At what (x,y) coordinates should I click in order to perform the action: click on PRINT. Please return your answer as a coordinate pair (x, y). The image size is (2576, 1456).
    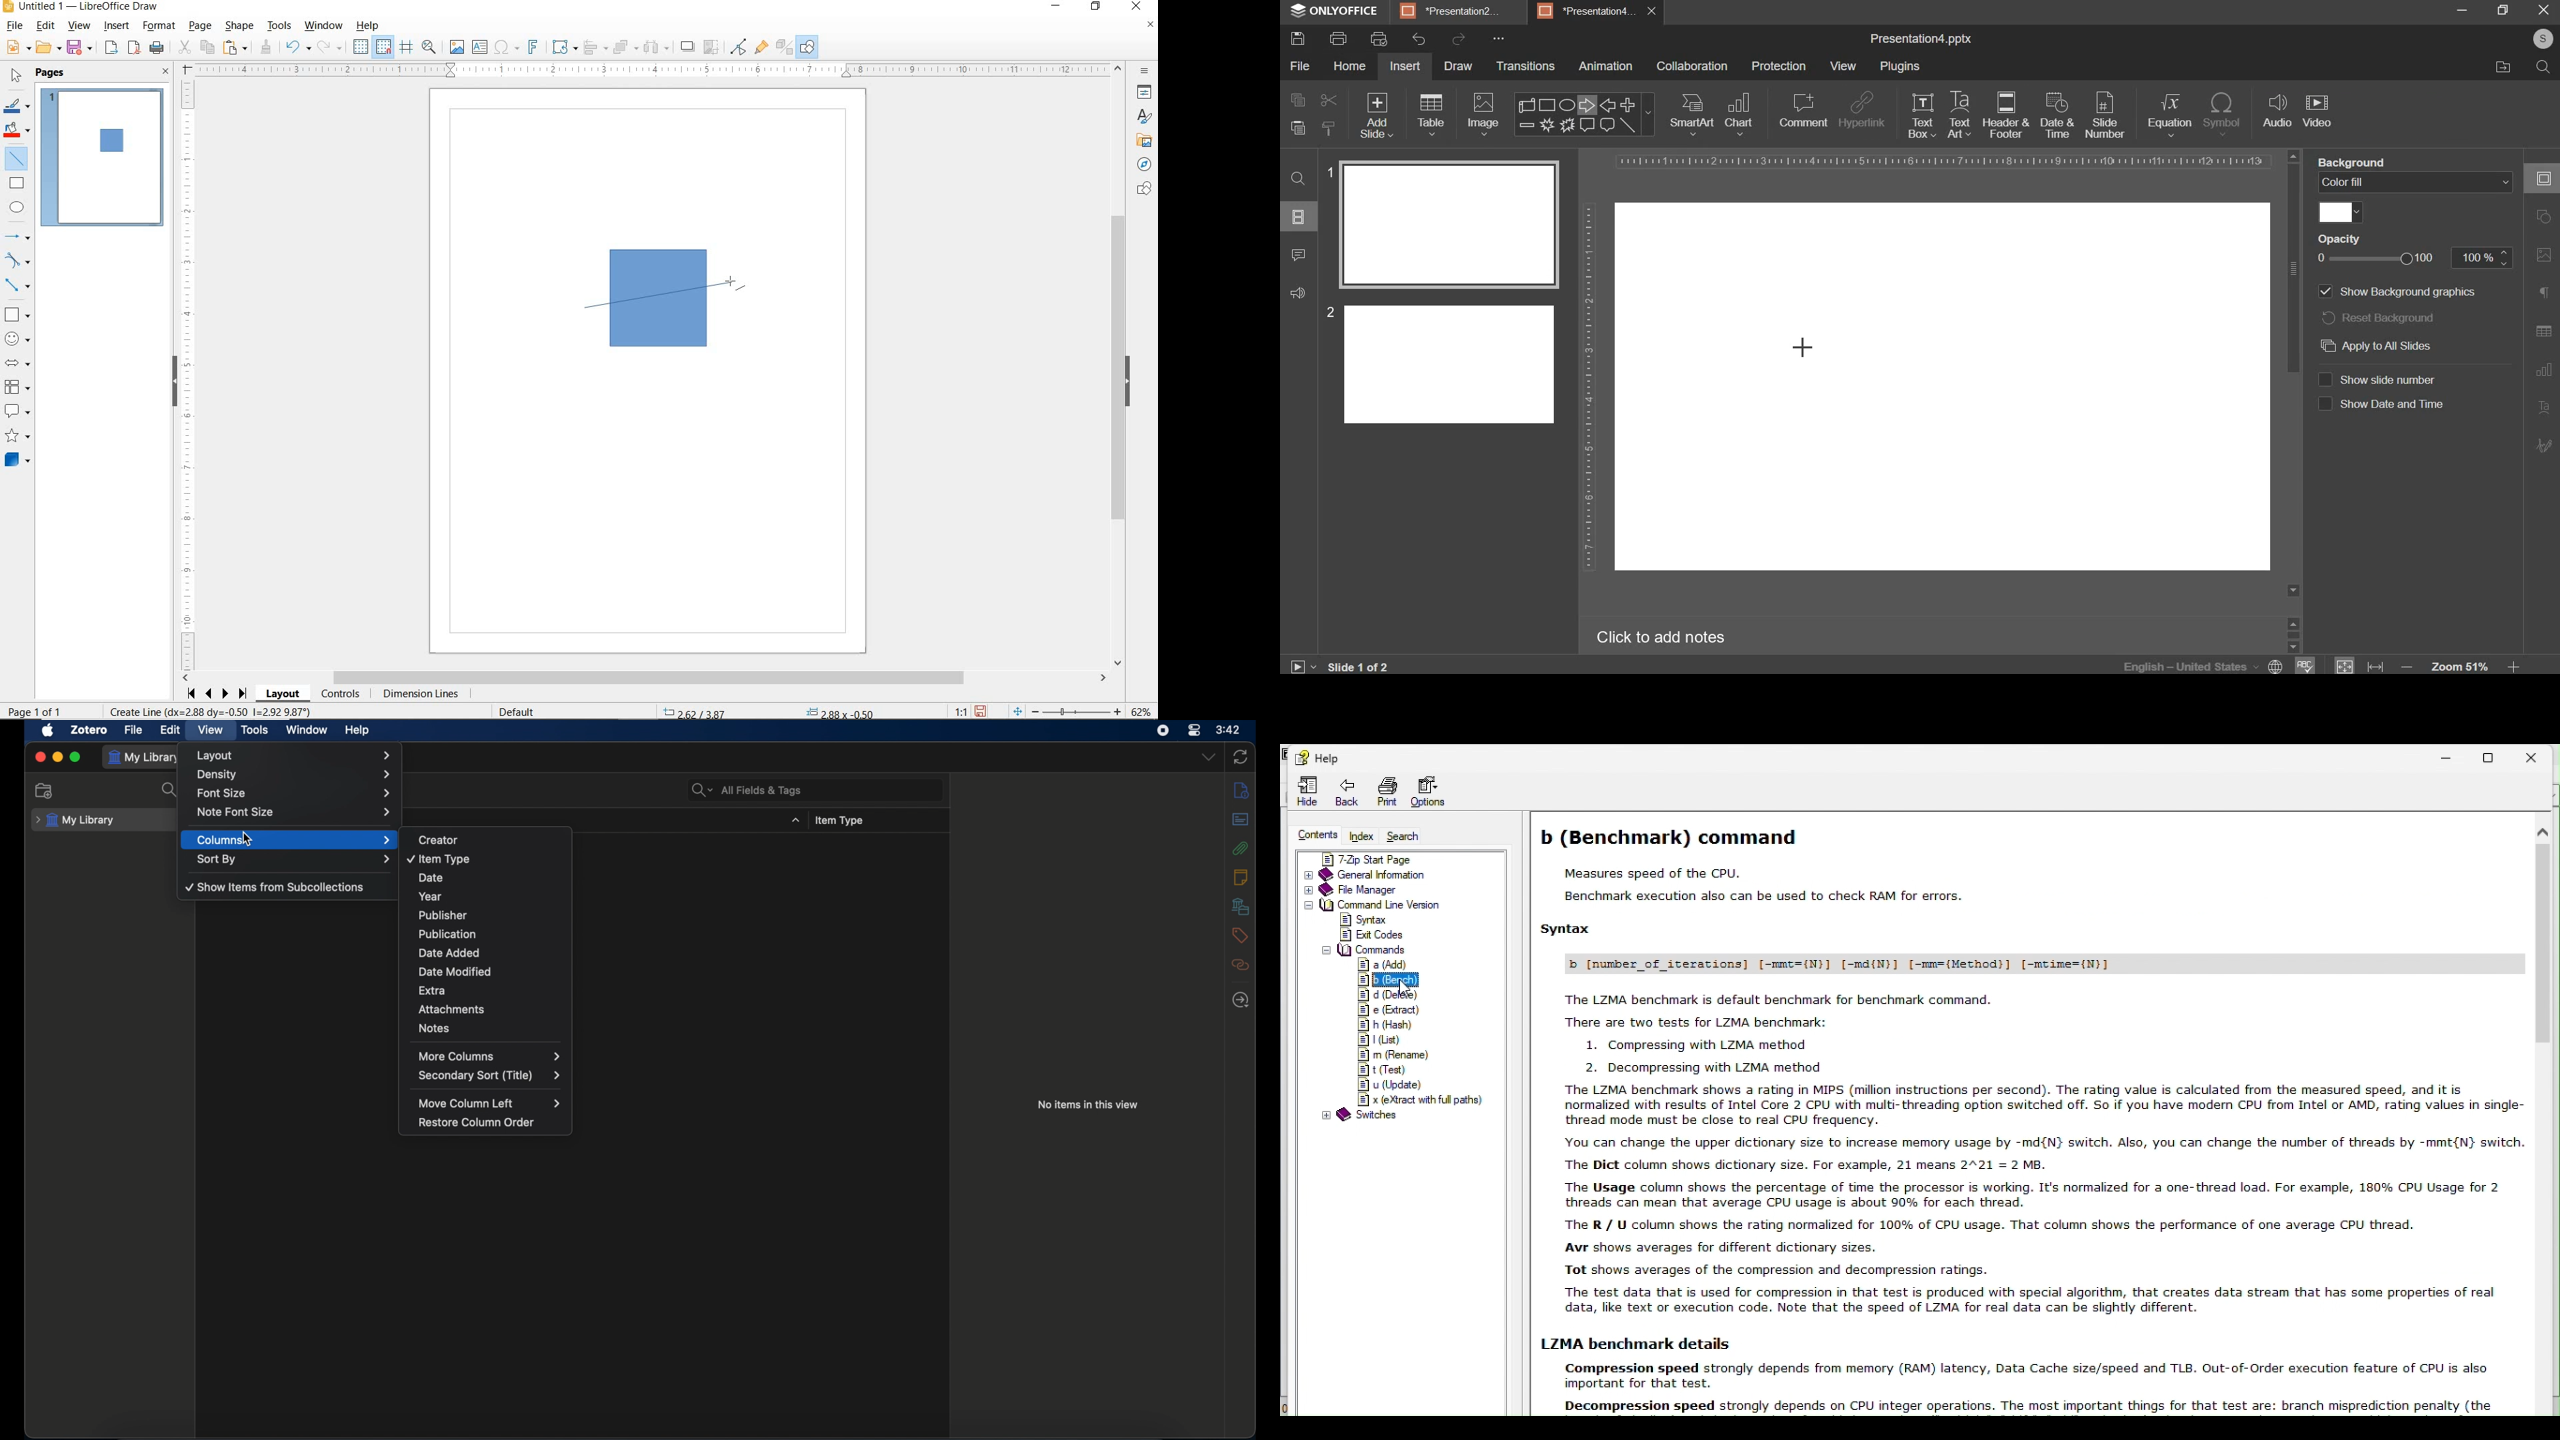
    Looking at the image, I should click on (157, 50).